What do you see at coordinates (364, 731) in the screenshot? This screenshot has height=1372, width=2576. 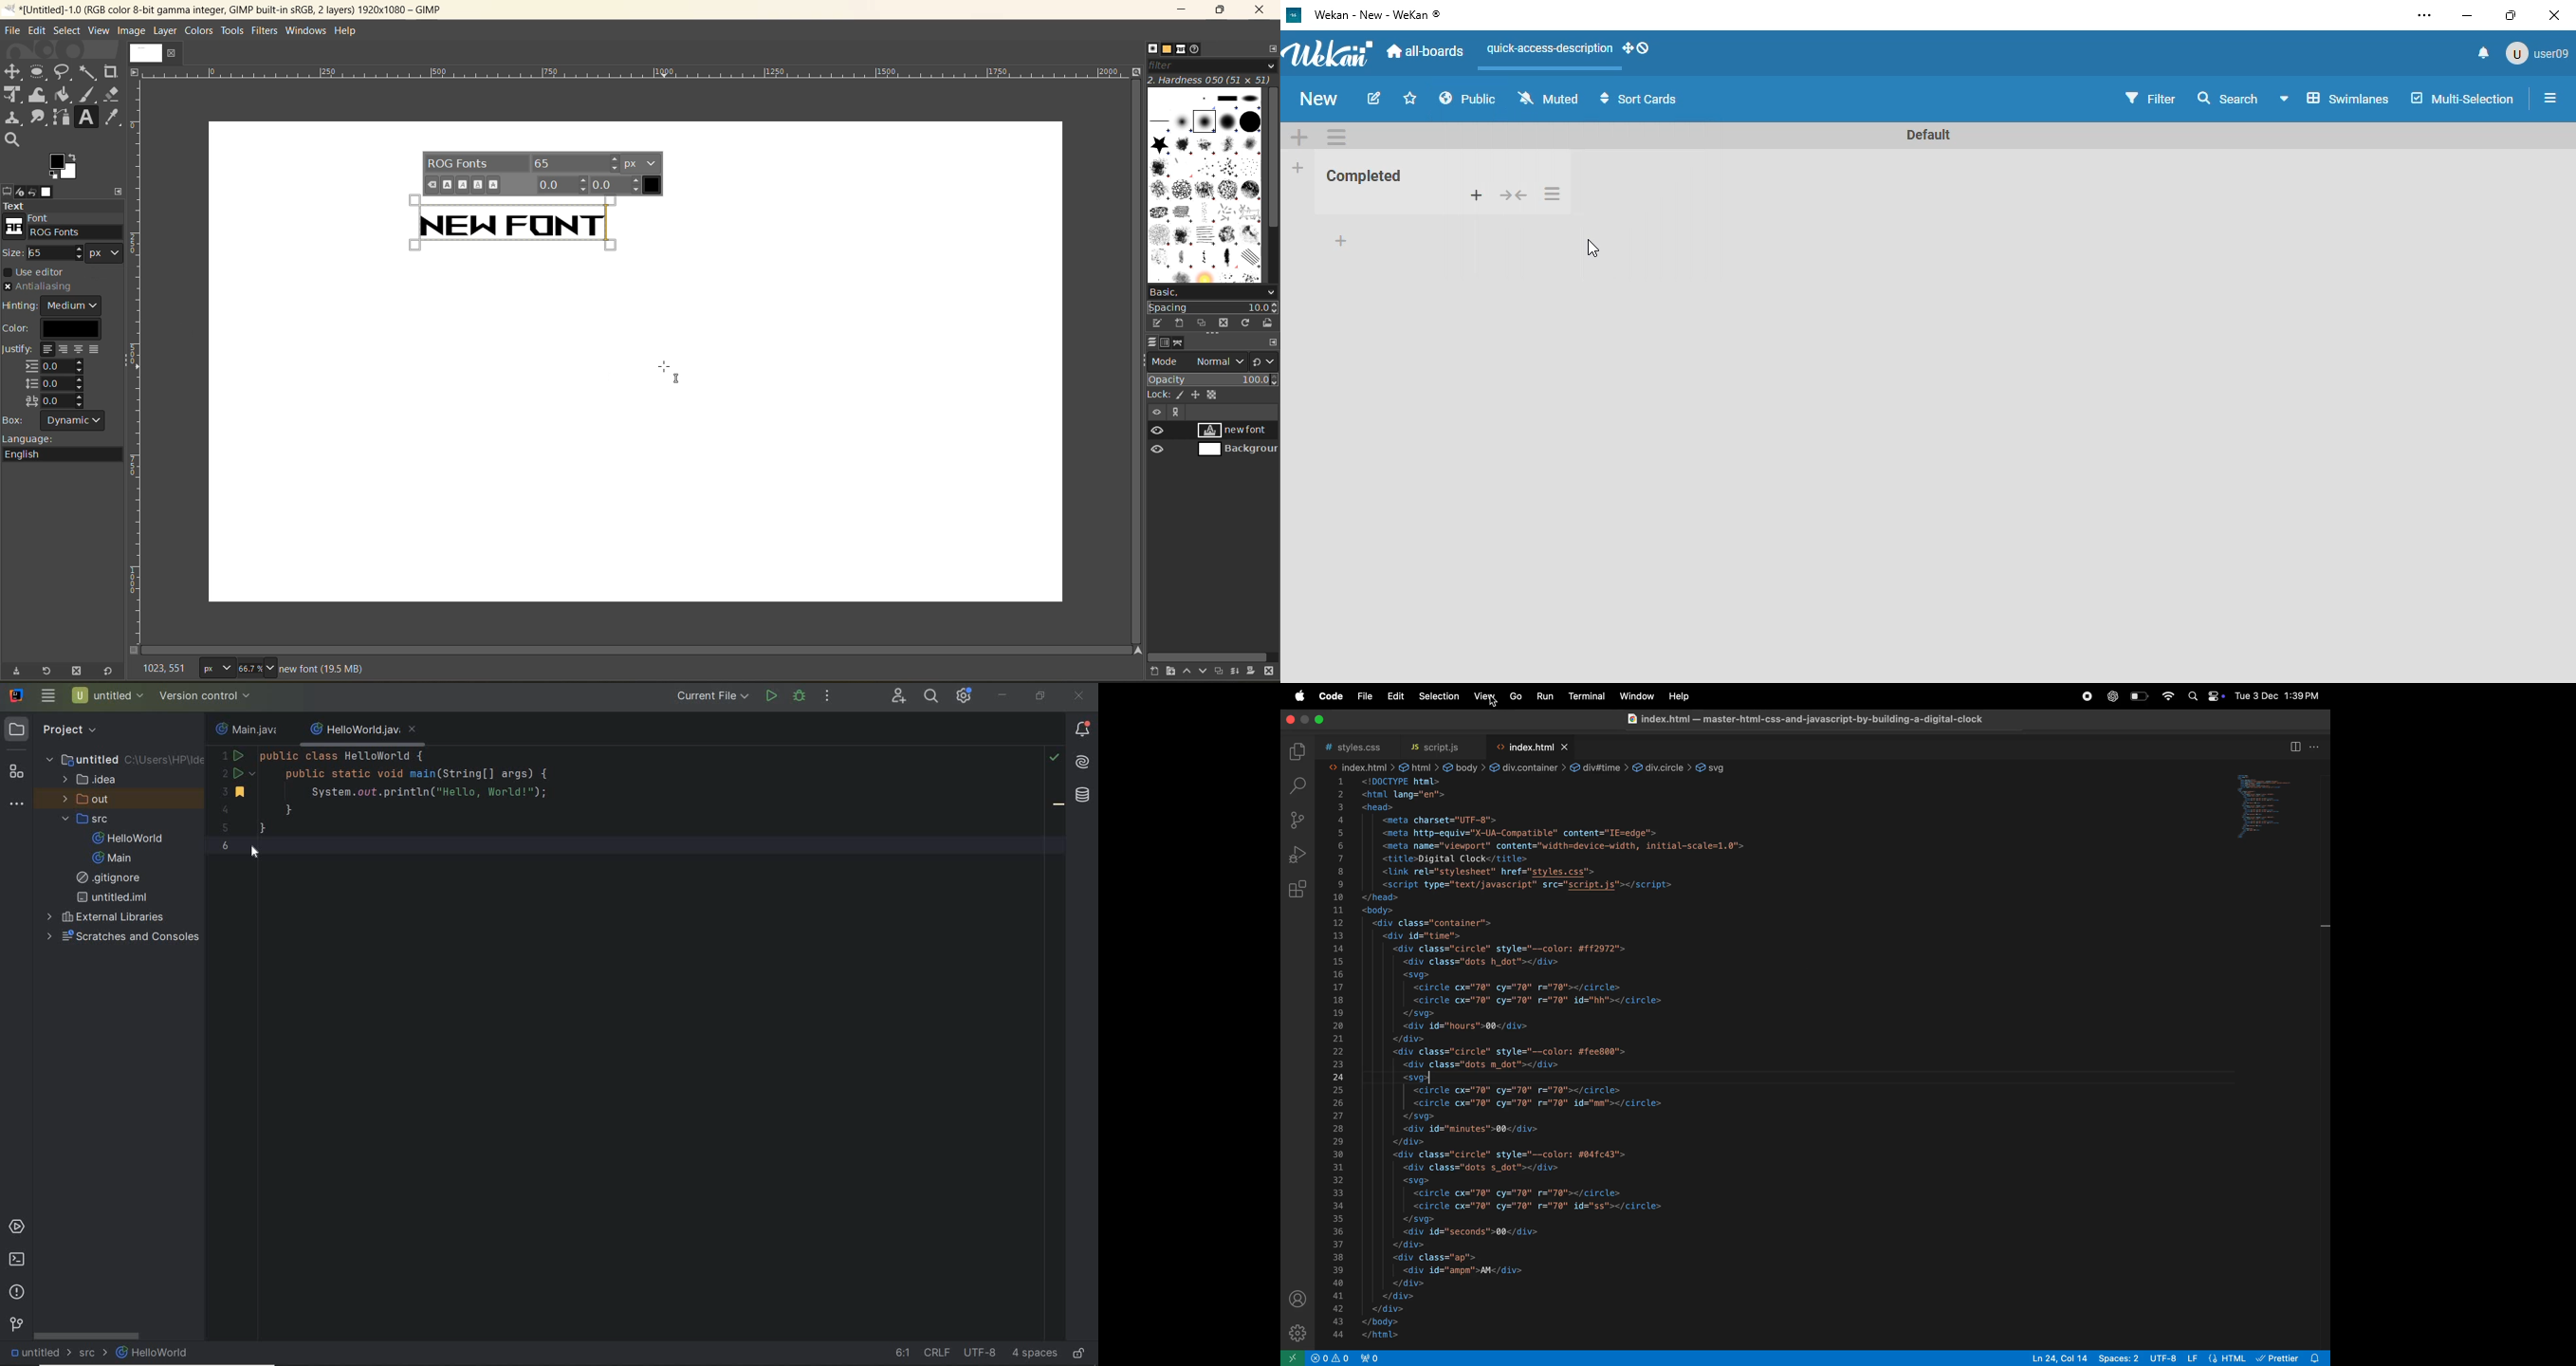 I see `file name` at bounding box center [364, 731].